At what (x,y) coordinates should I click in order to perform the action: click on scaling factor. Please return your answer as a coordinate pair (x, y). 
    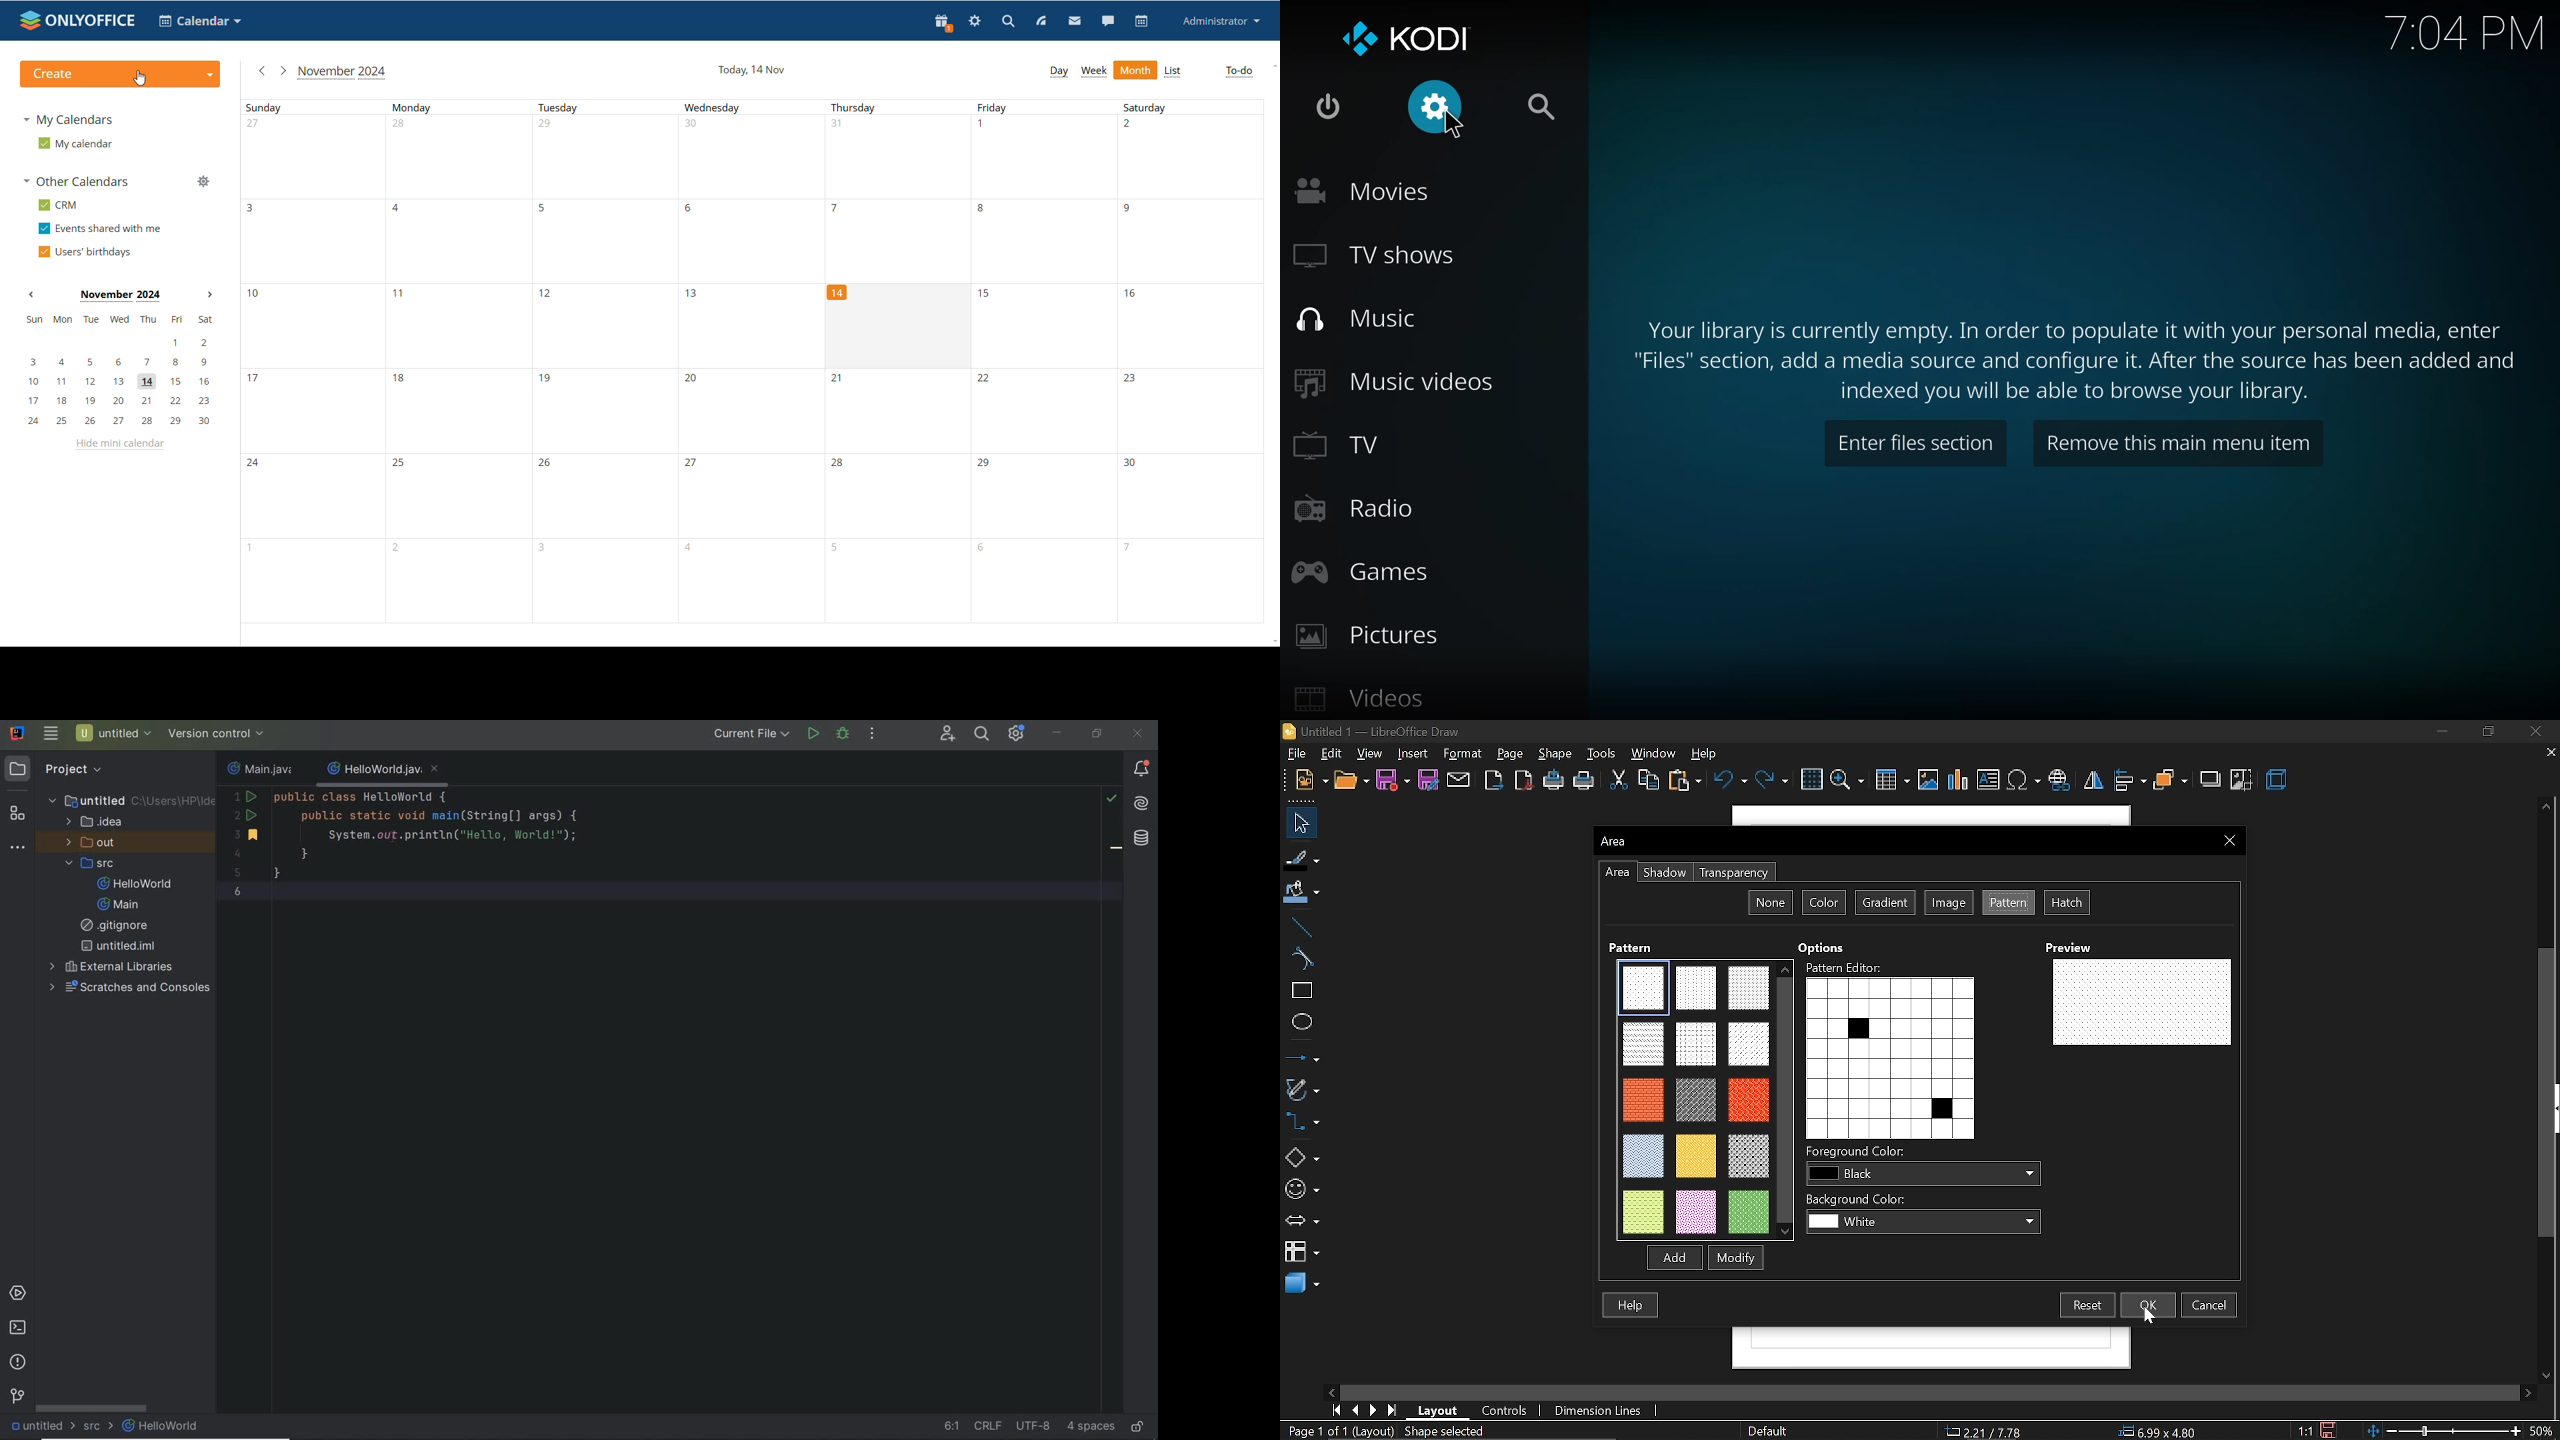
    Looking at the image, I should click on (2304, 1426).